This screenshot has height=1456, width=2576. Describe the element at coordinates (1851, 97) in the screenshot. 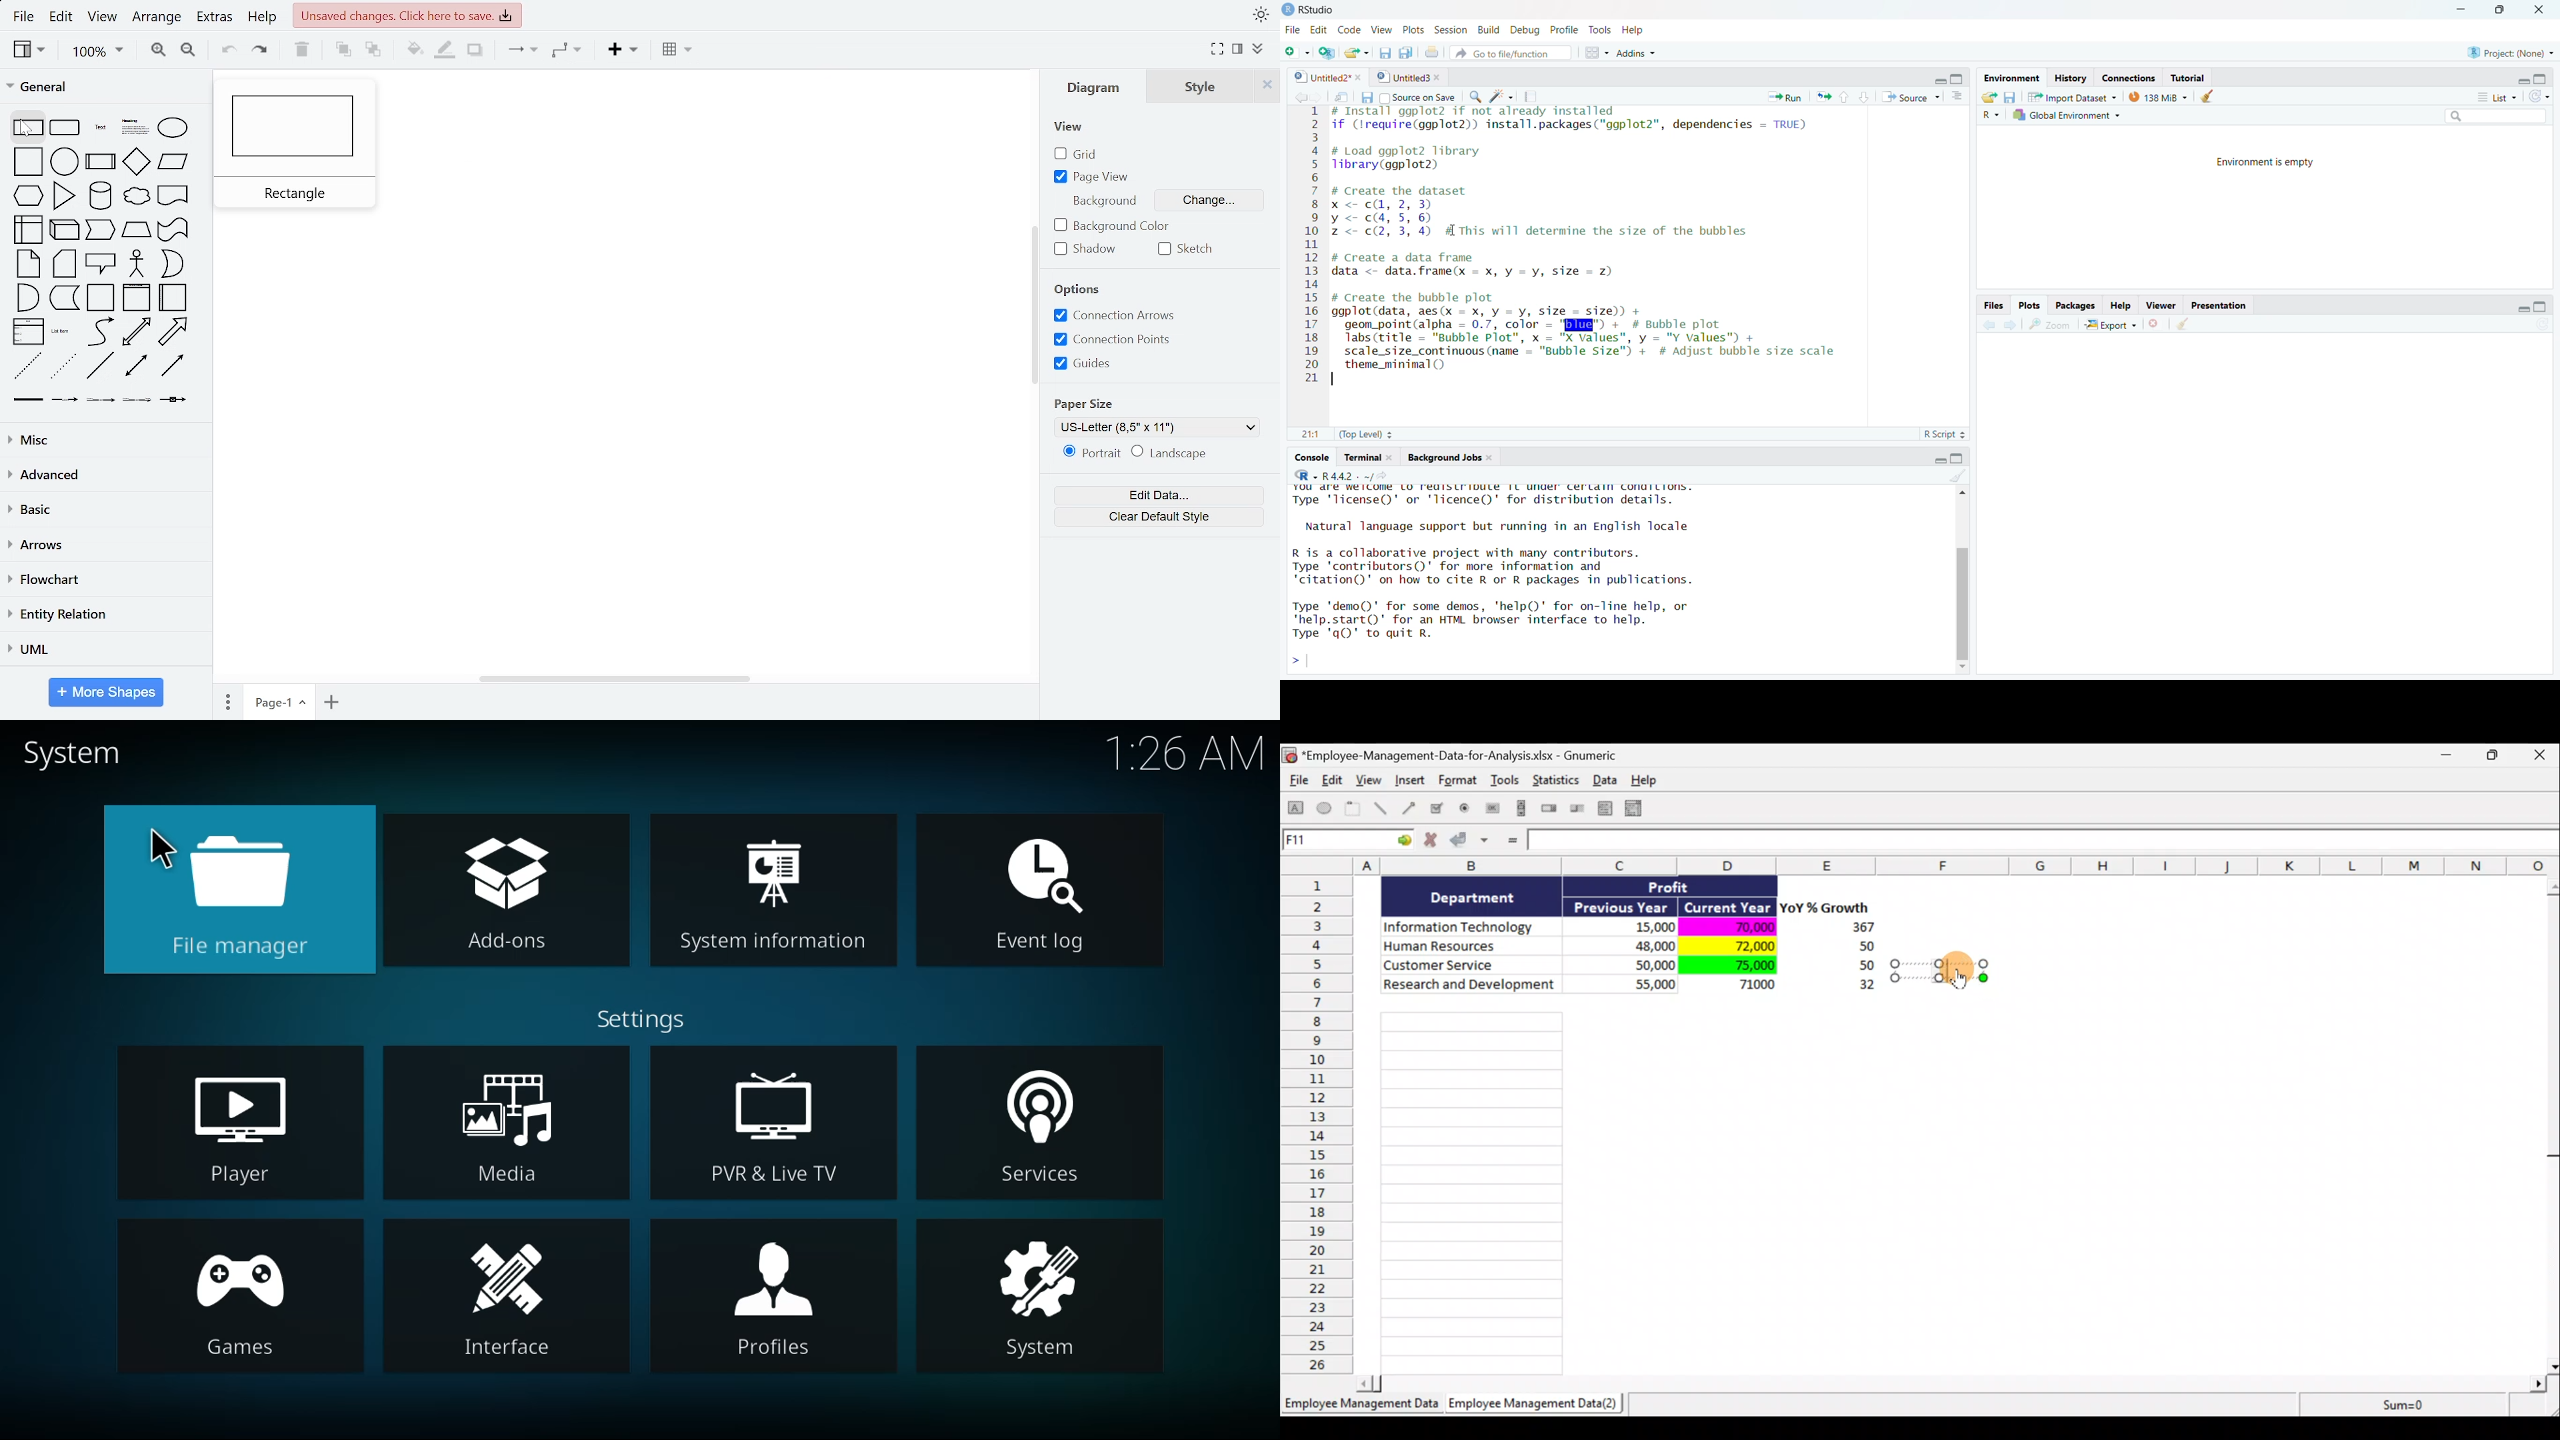

I see `up/down` at that location.